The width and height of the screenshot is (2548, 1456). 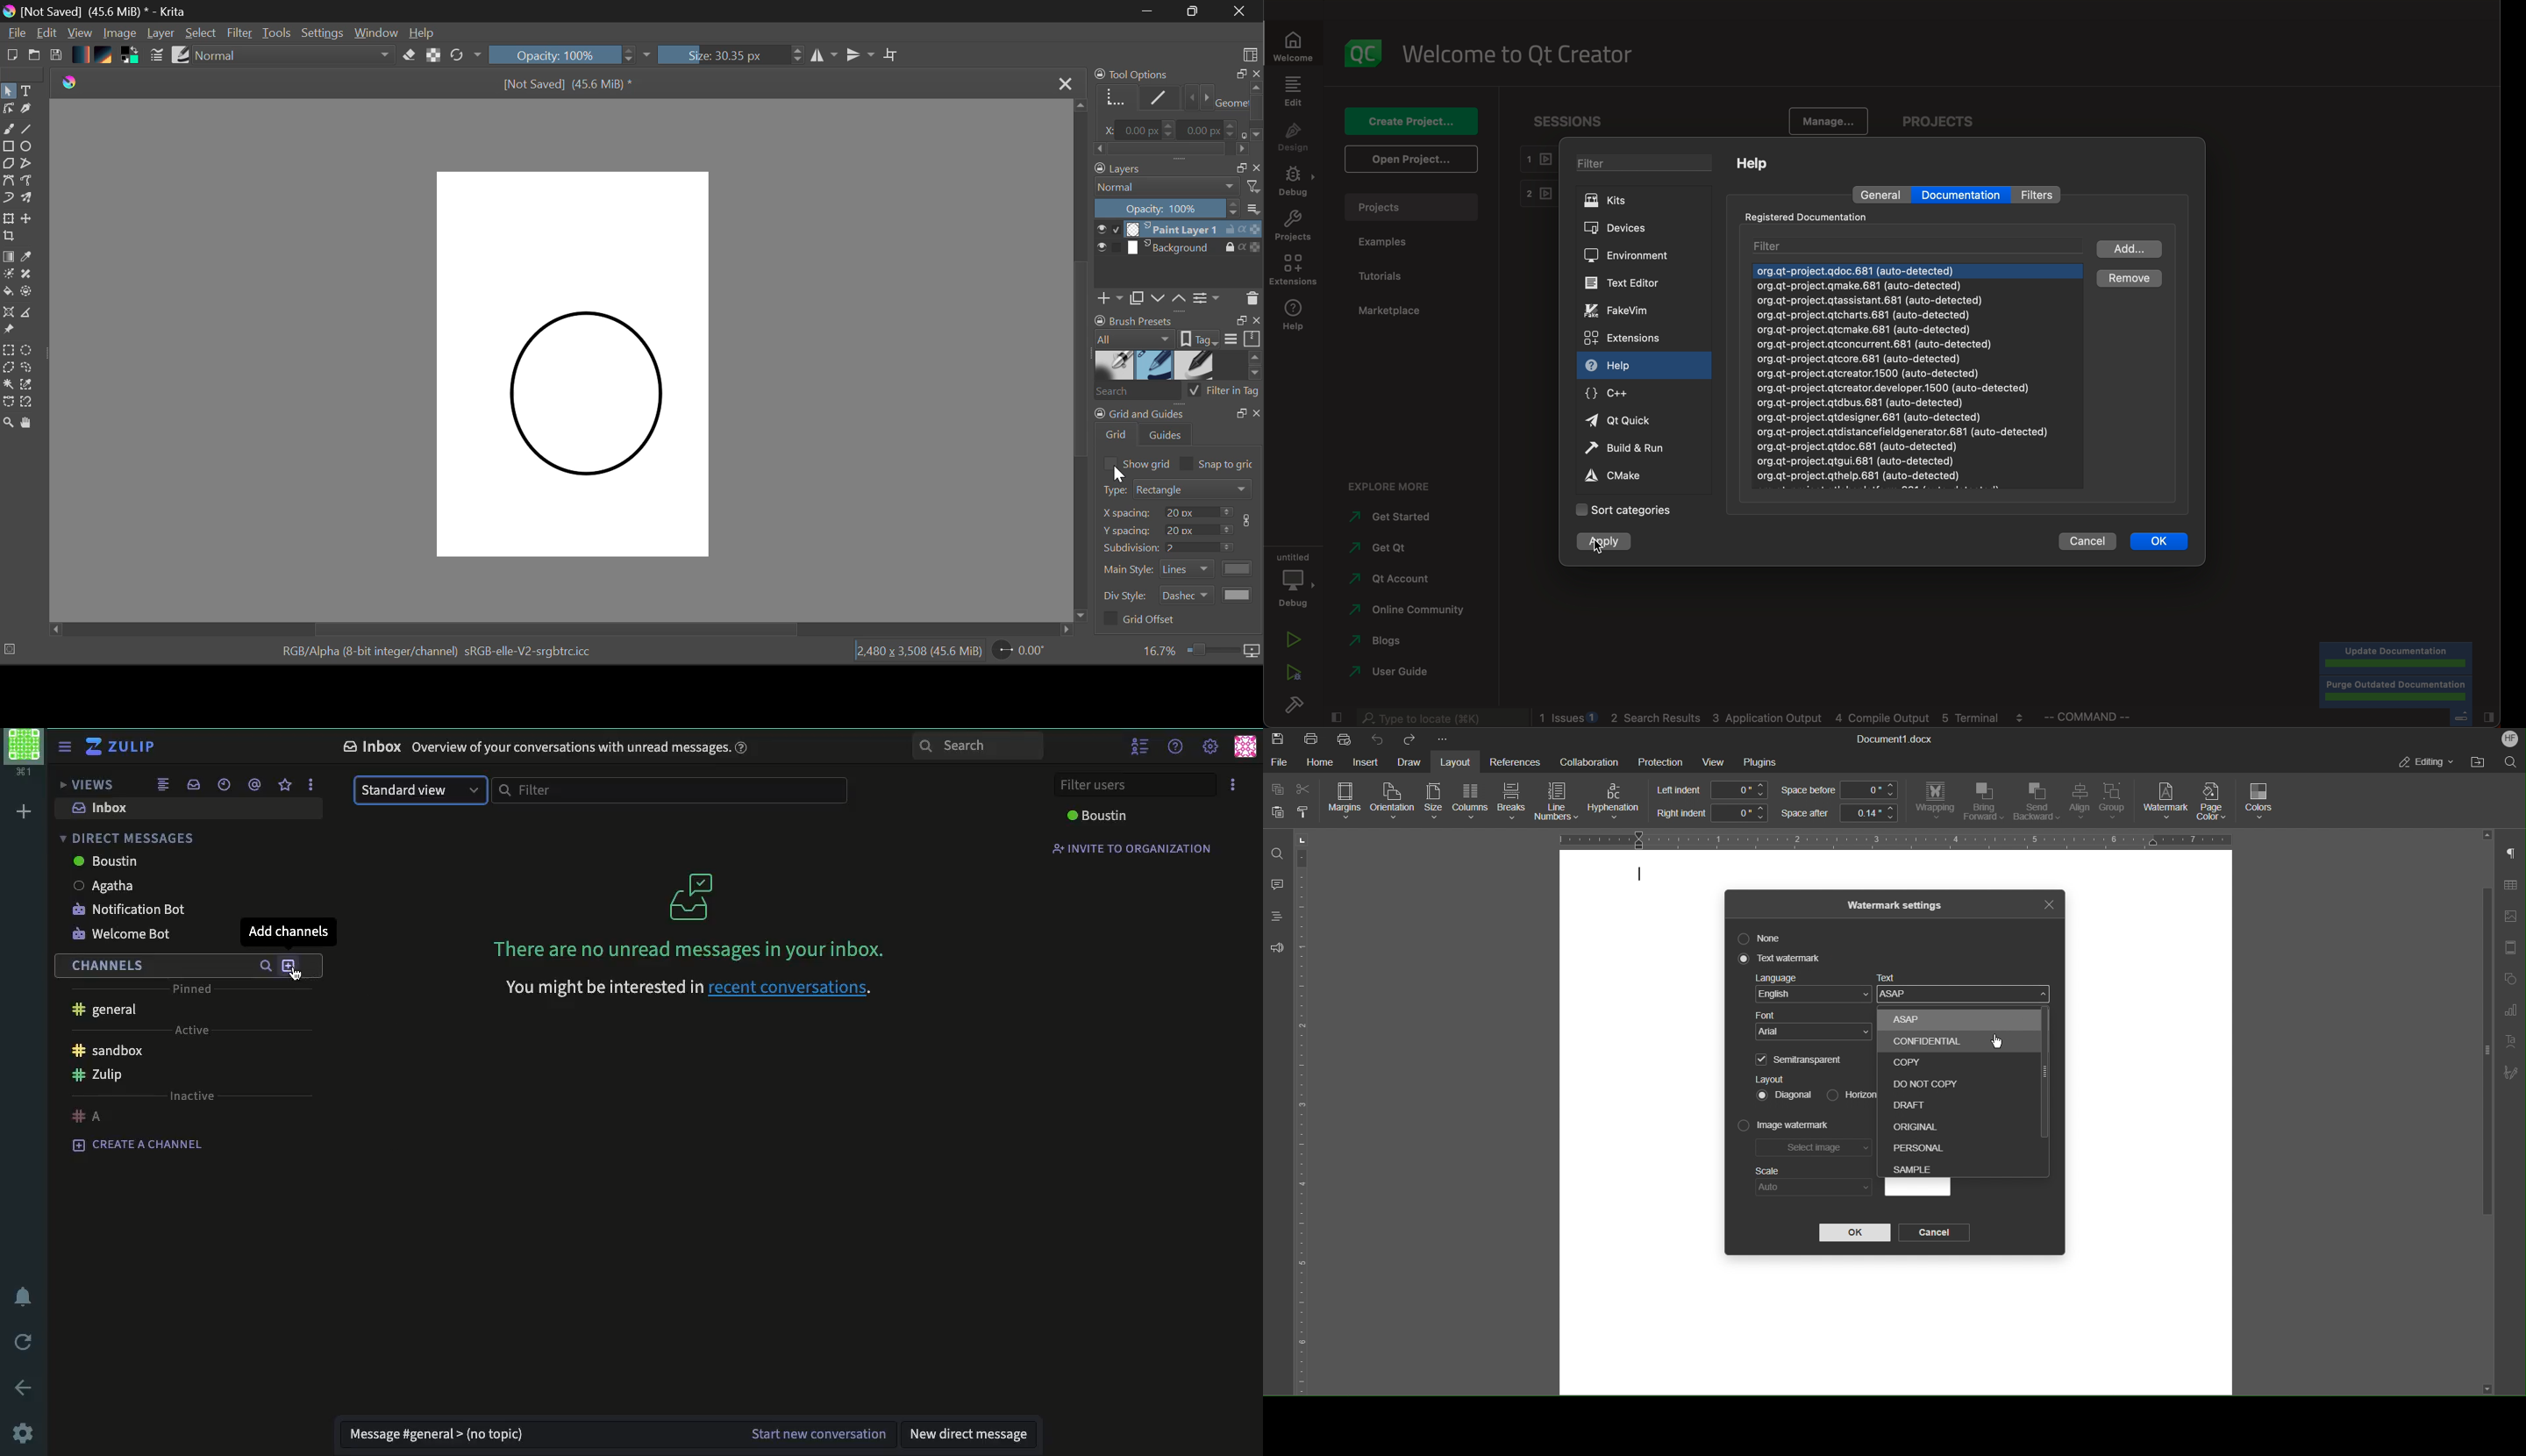 What do you see at coordinates (2510, 948) in the screenshot?
I see `Page Template` at bounding box center [2510, 948].